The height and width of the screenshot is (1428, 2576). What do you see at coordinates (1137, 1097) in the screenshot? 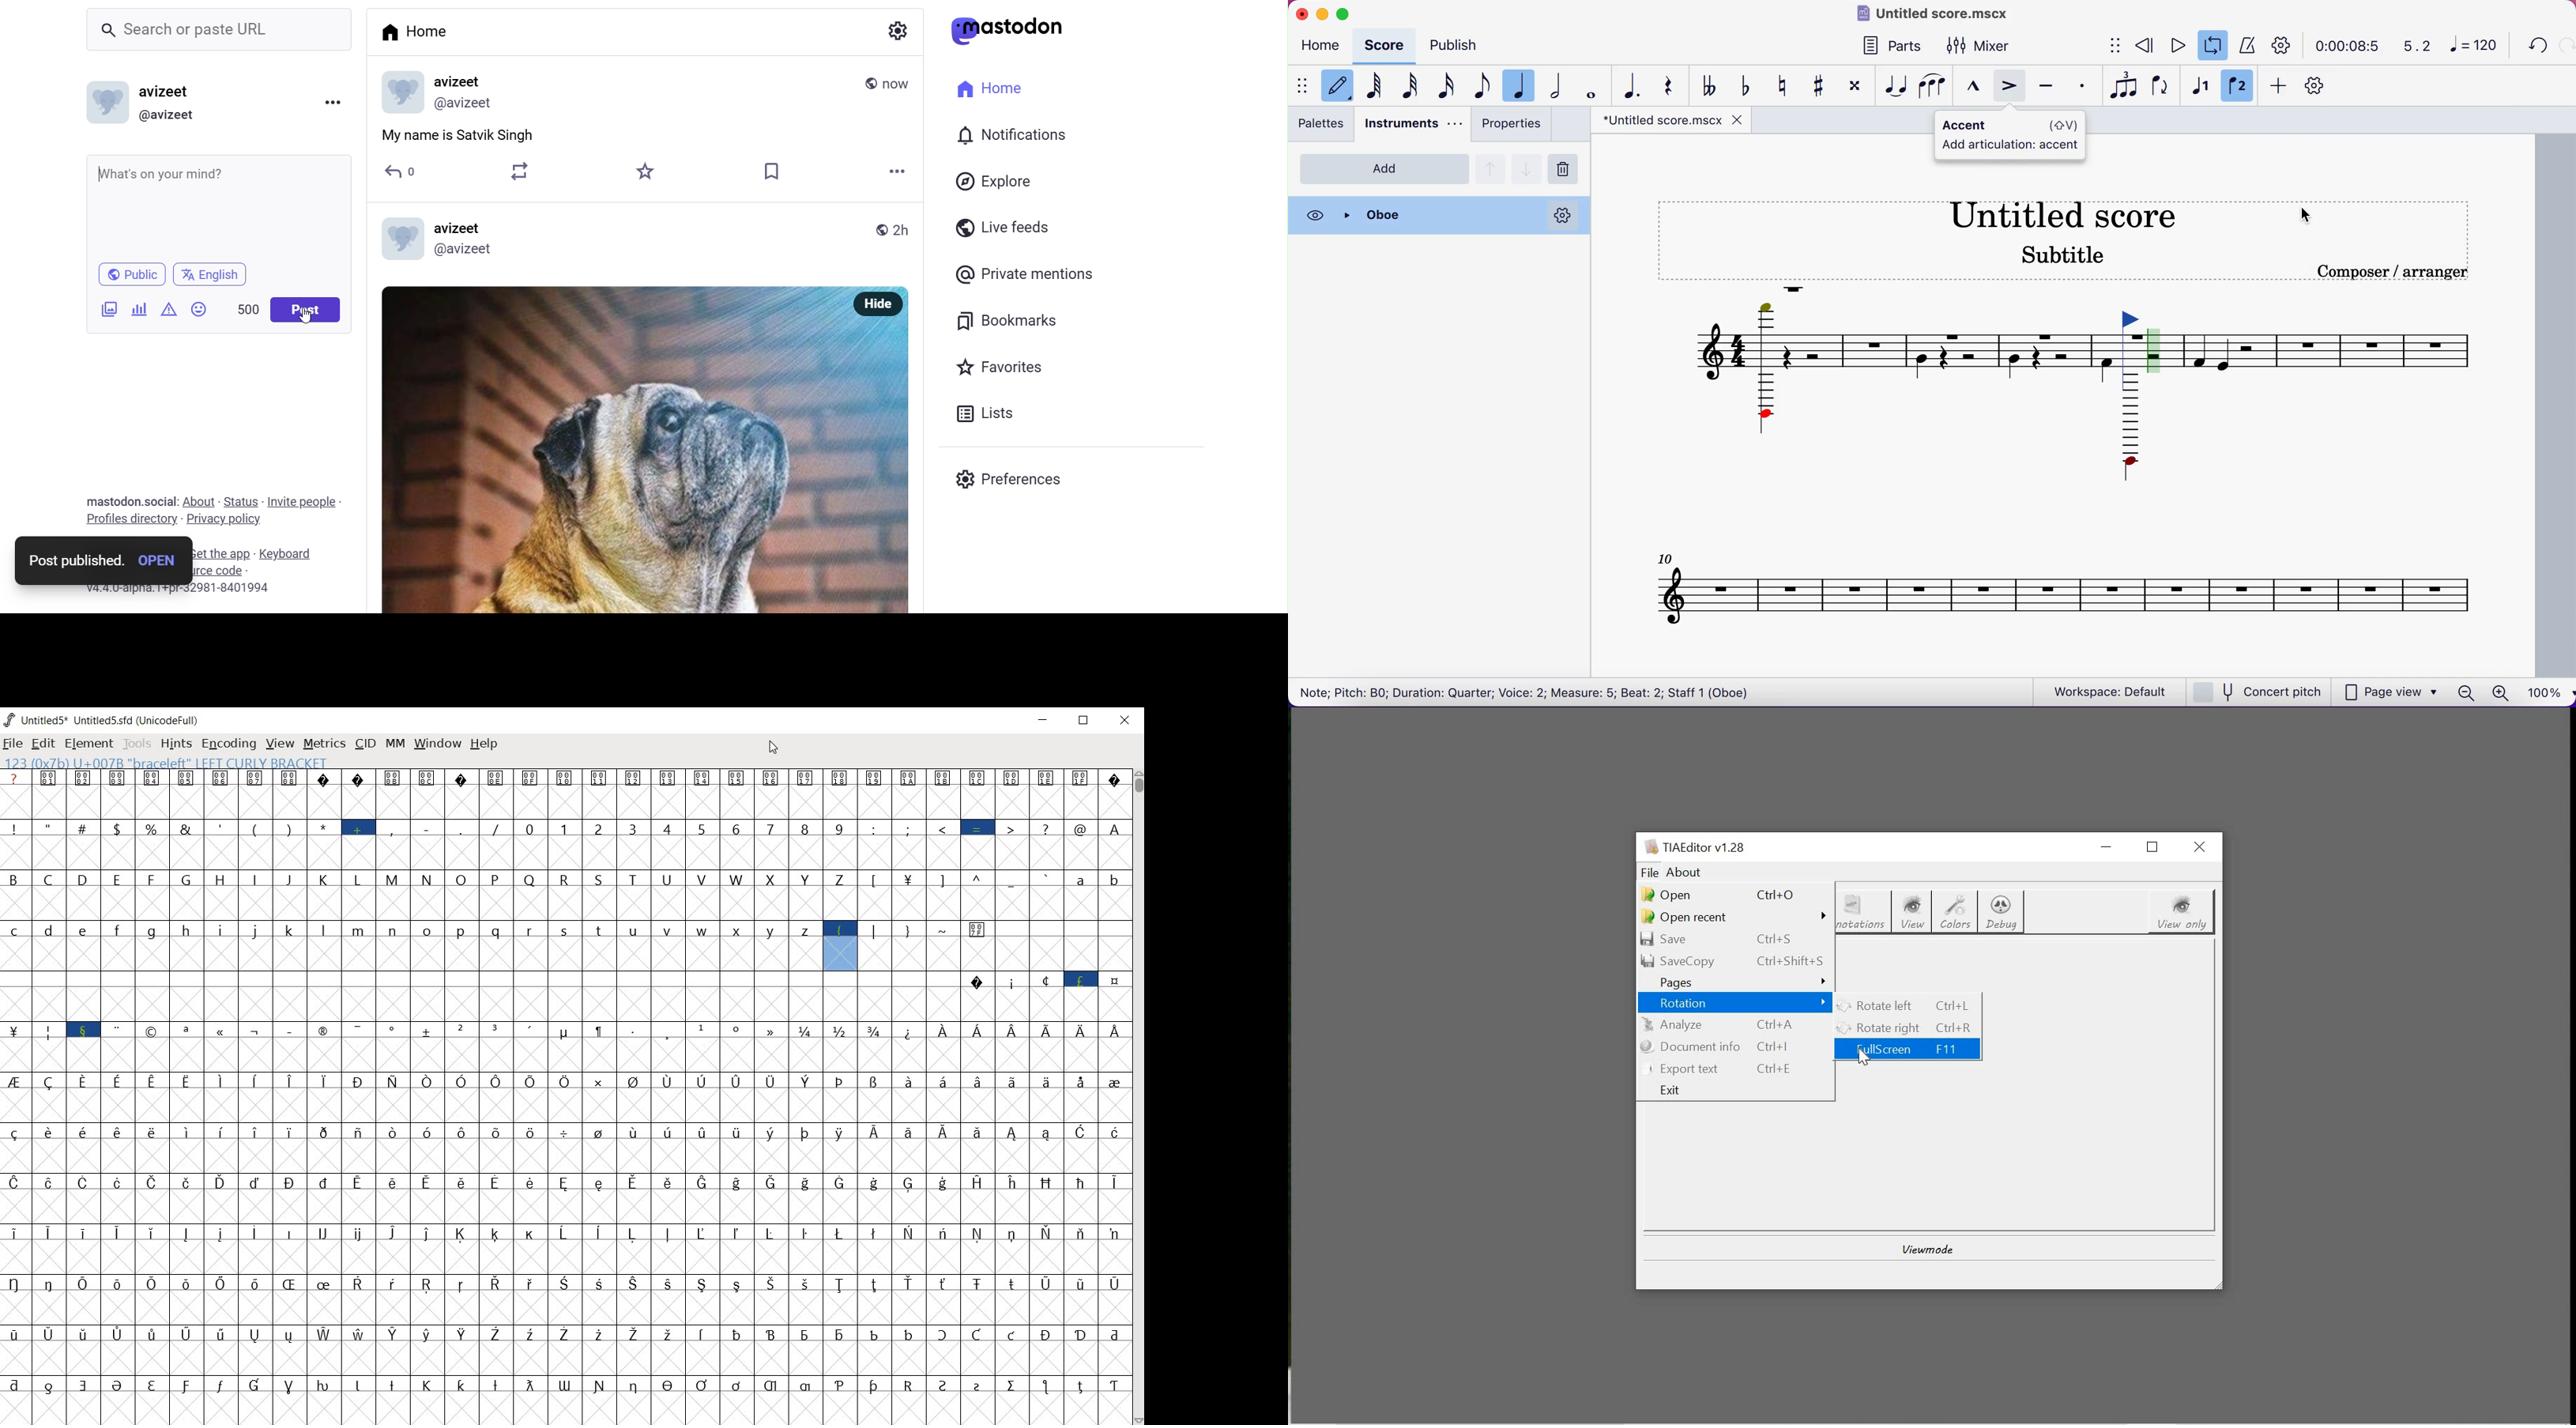
I see `SCROLLBAR` at bounding box center [1137, 1097].